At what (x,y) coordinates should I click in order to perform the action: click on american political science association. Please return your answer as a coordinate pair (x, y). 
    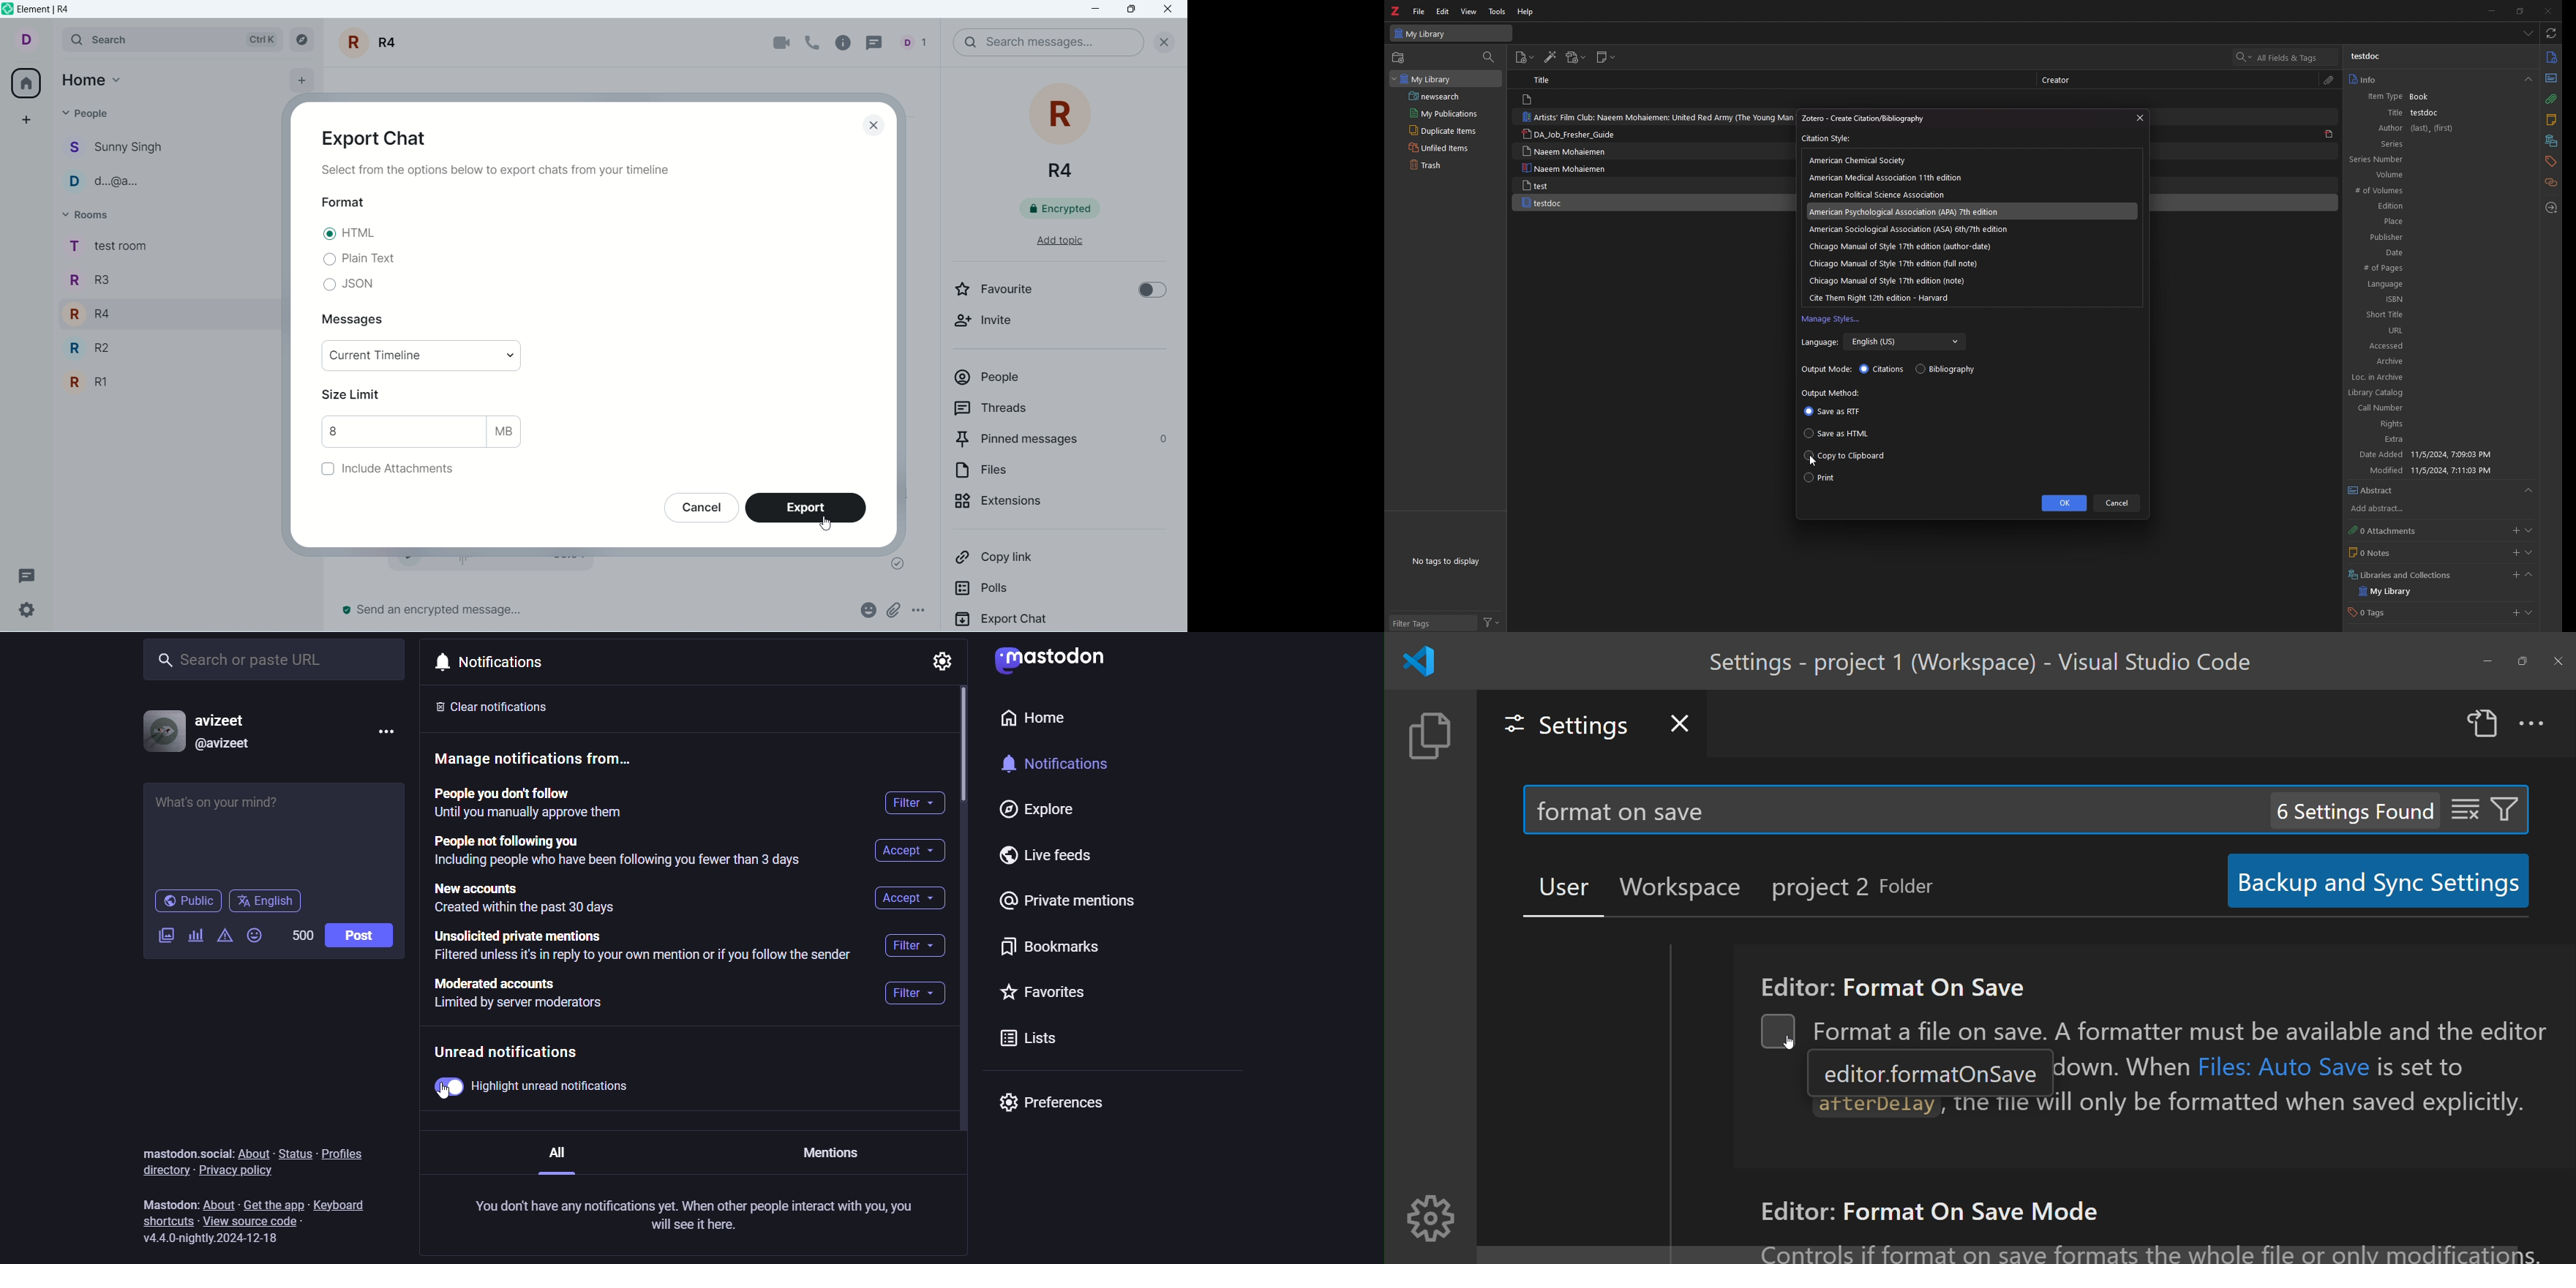
    Looking at the image, I should click on (1883, 195).